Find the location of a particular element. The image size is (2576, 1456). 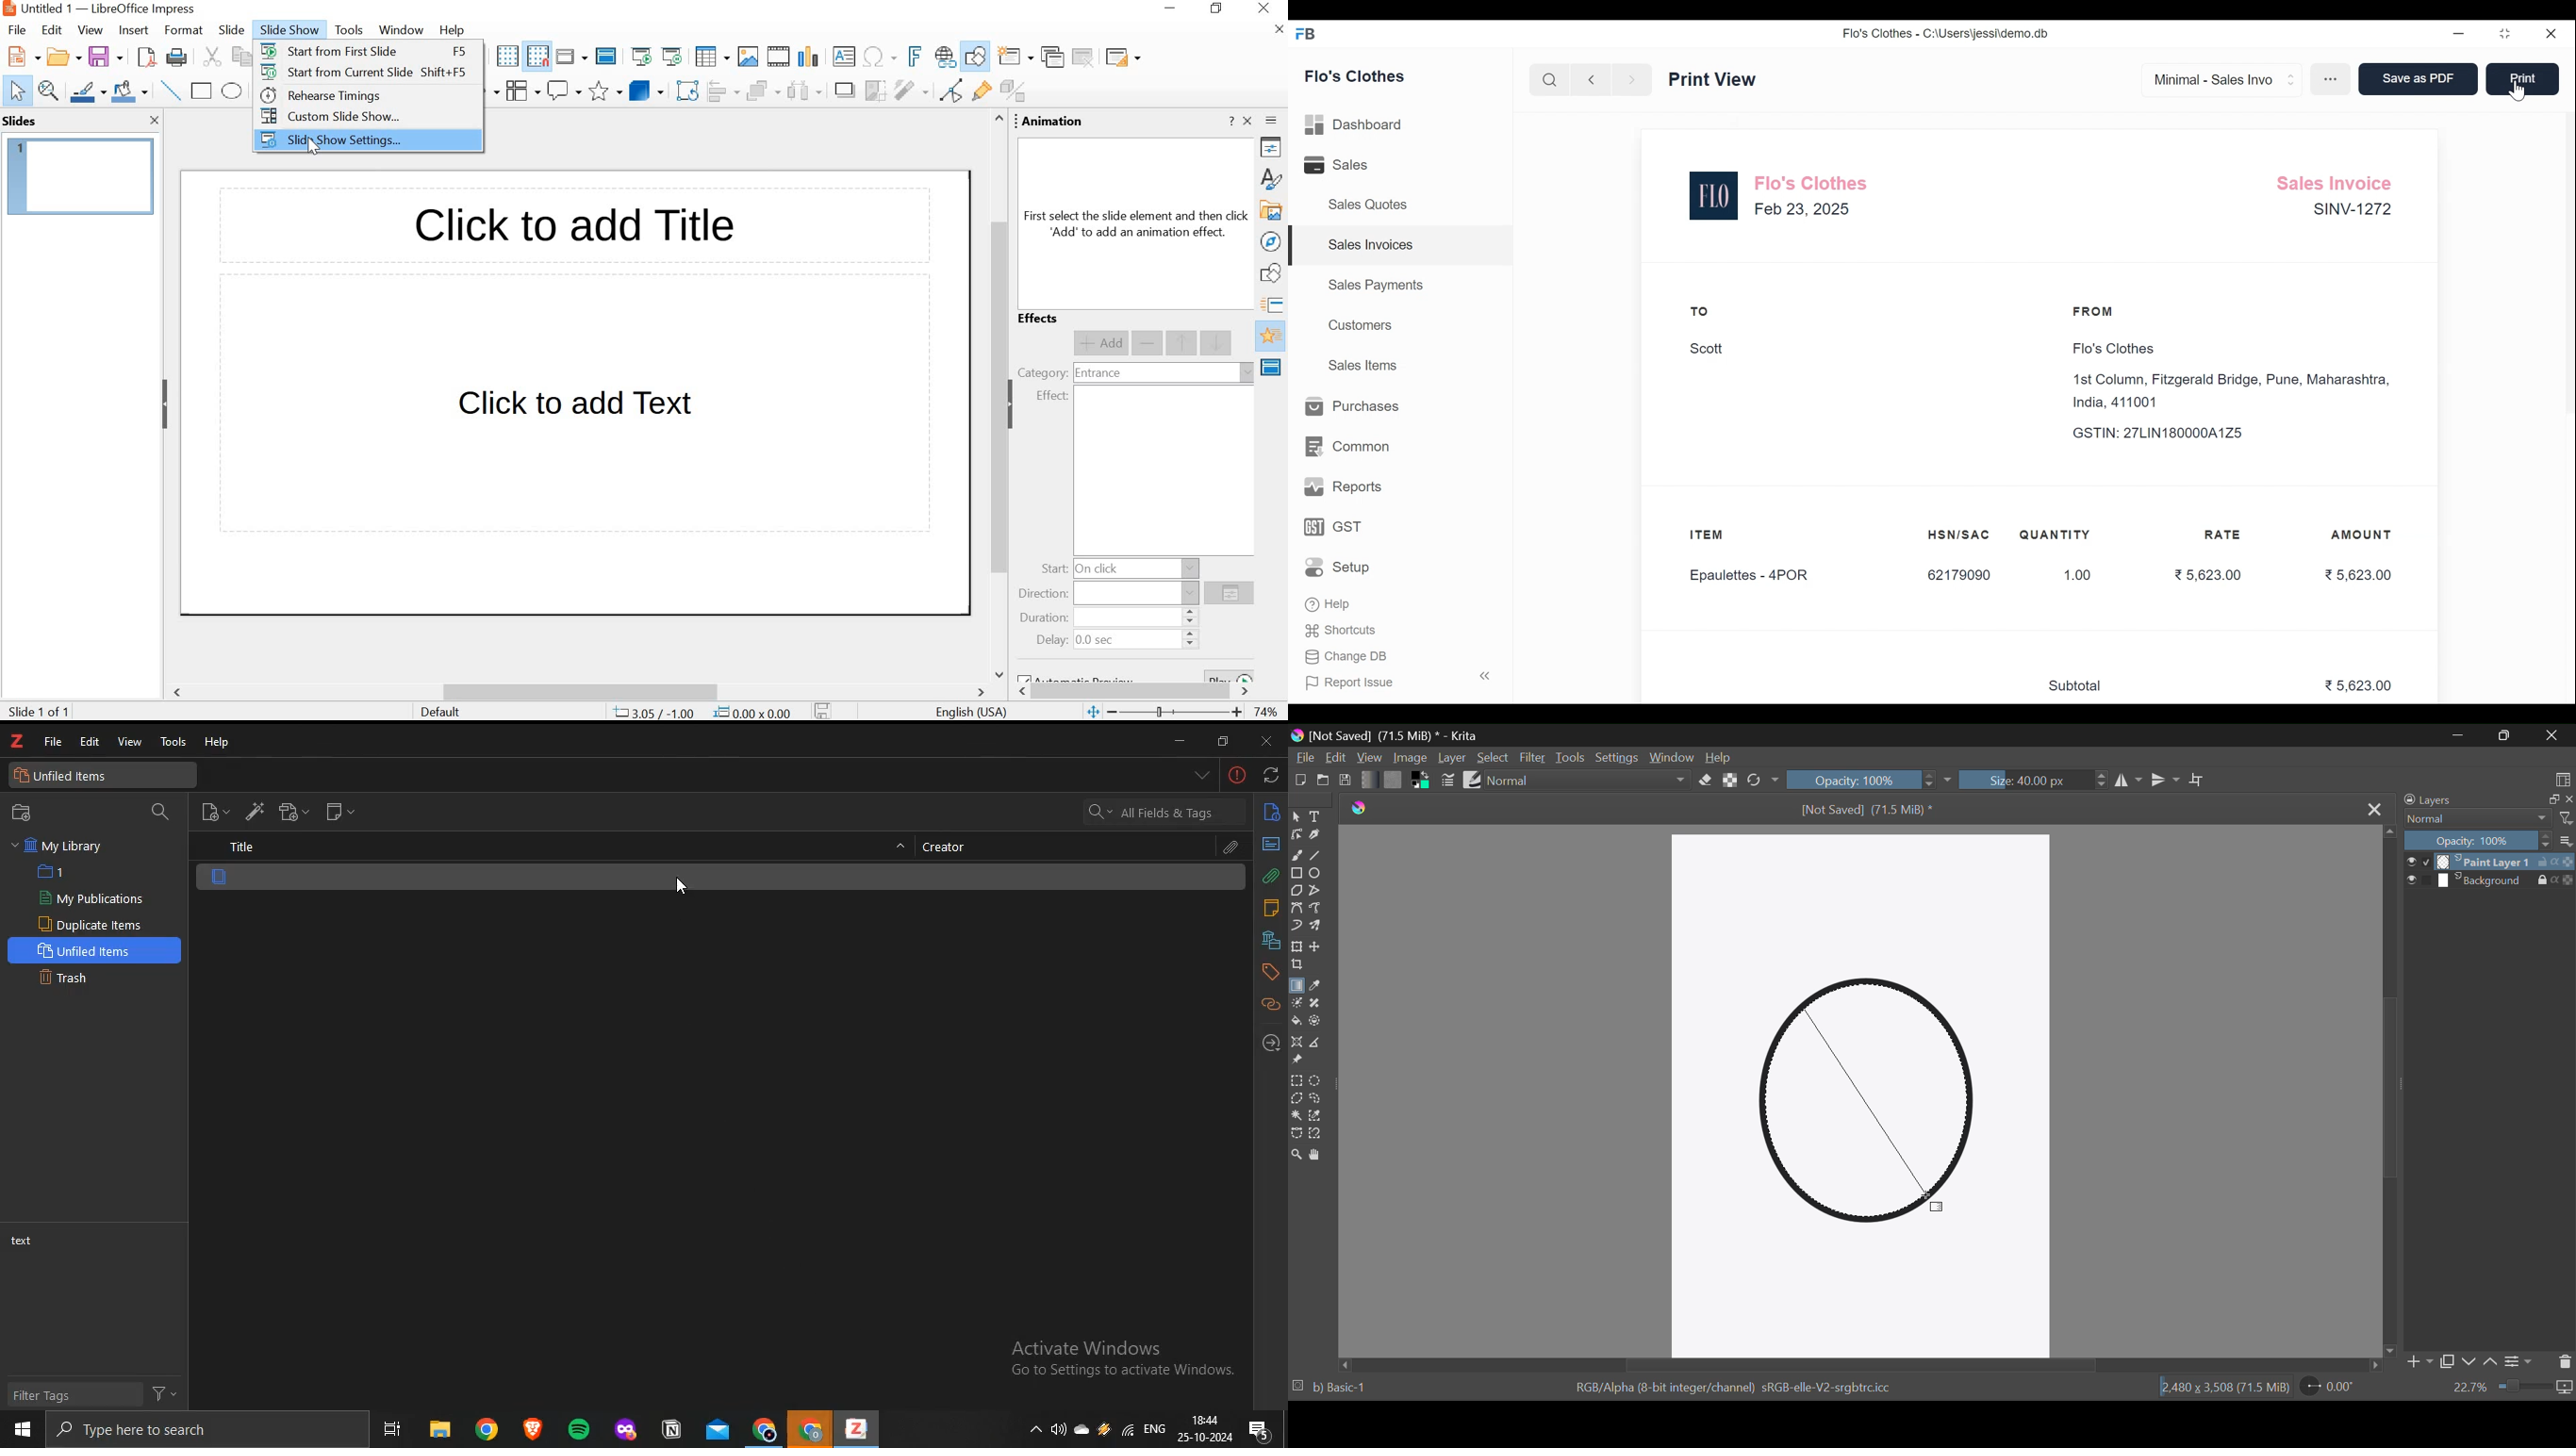

Brush Settings is located at coordinates (1448, 781).